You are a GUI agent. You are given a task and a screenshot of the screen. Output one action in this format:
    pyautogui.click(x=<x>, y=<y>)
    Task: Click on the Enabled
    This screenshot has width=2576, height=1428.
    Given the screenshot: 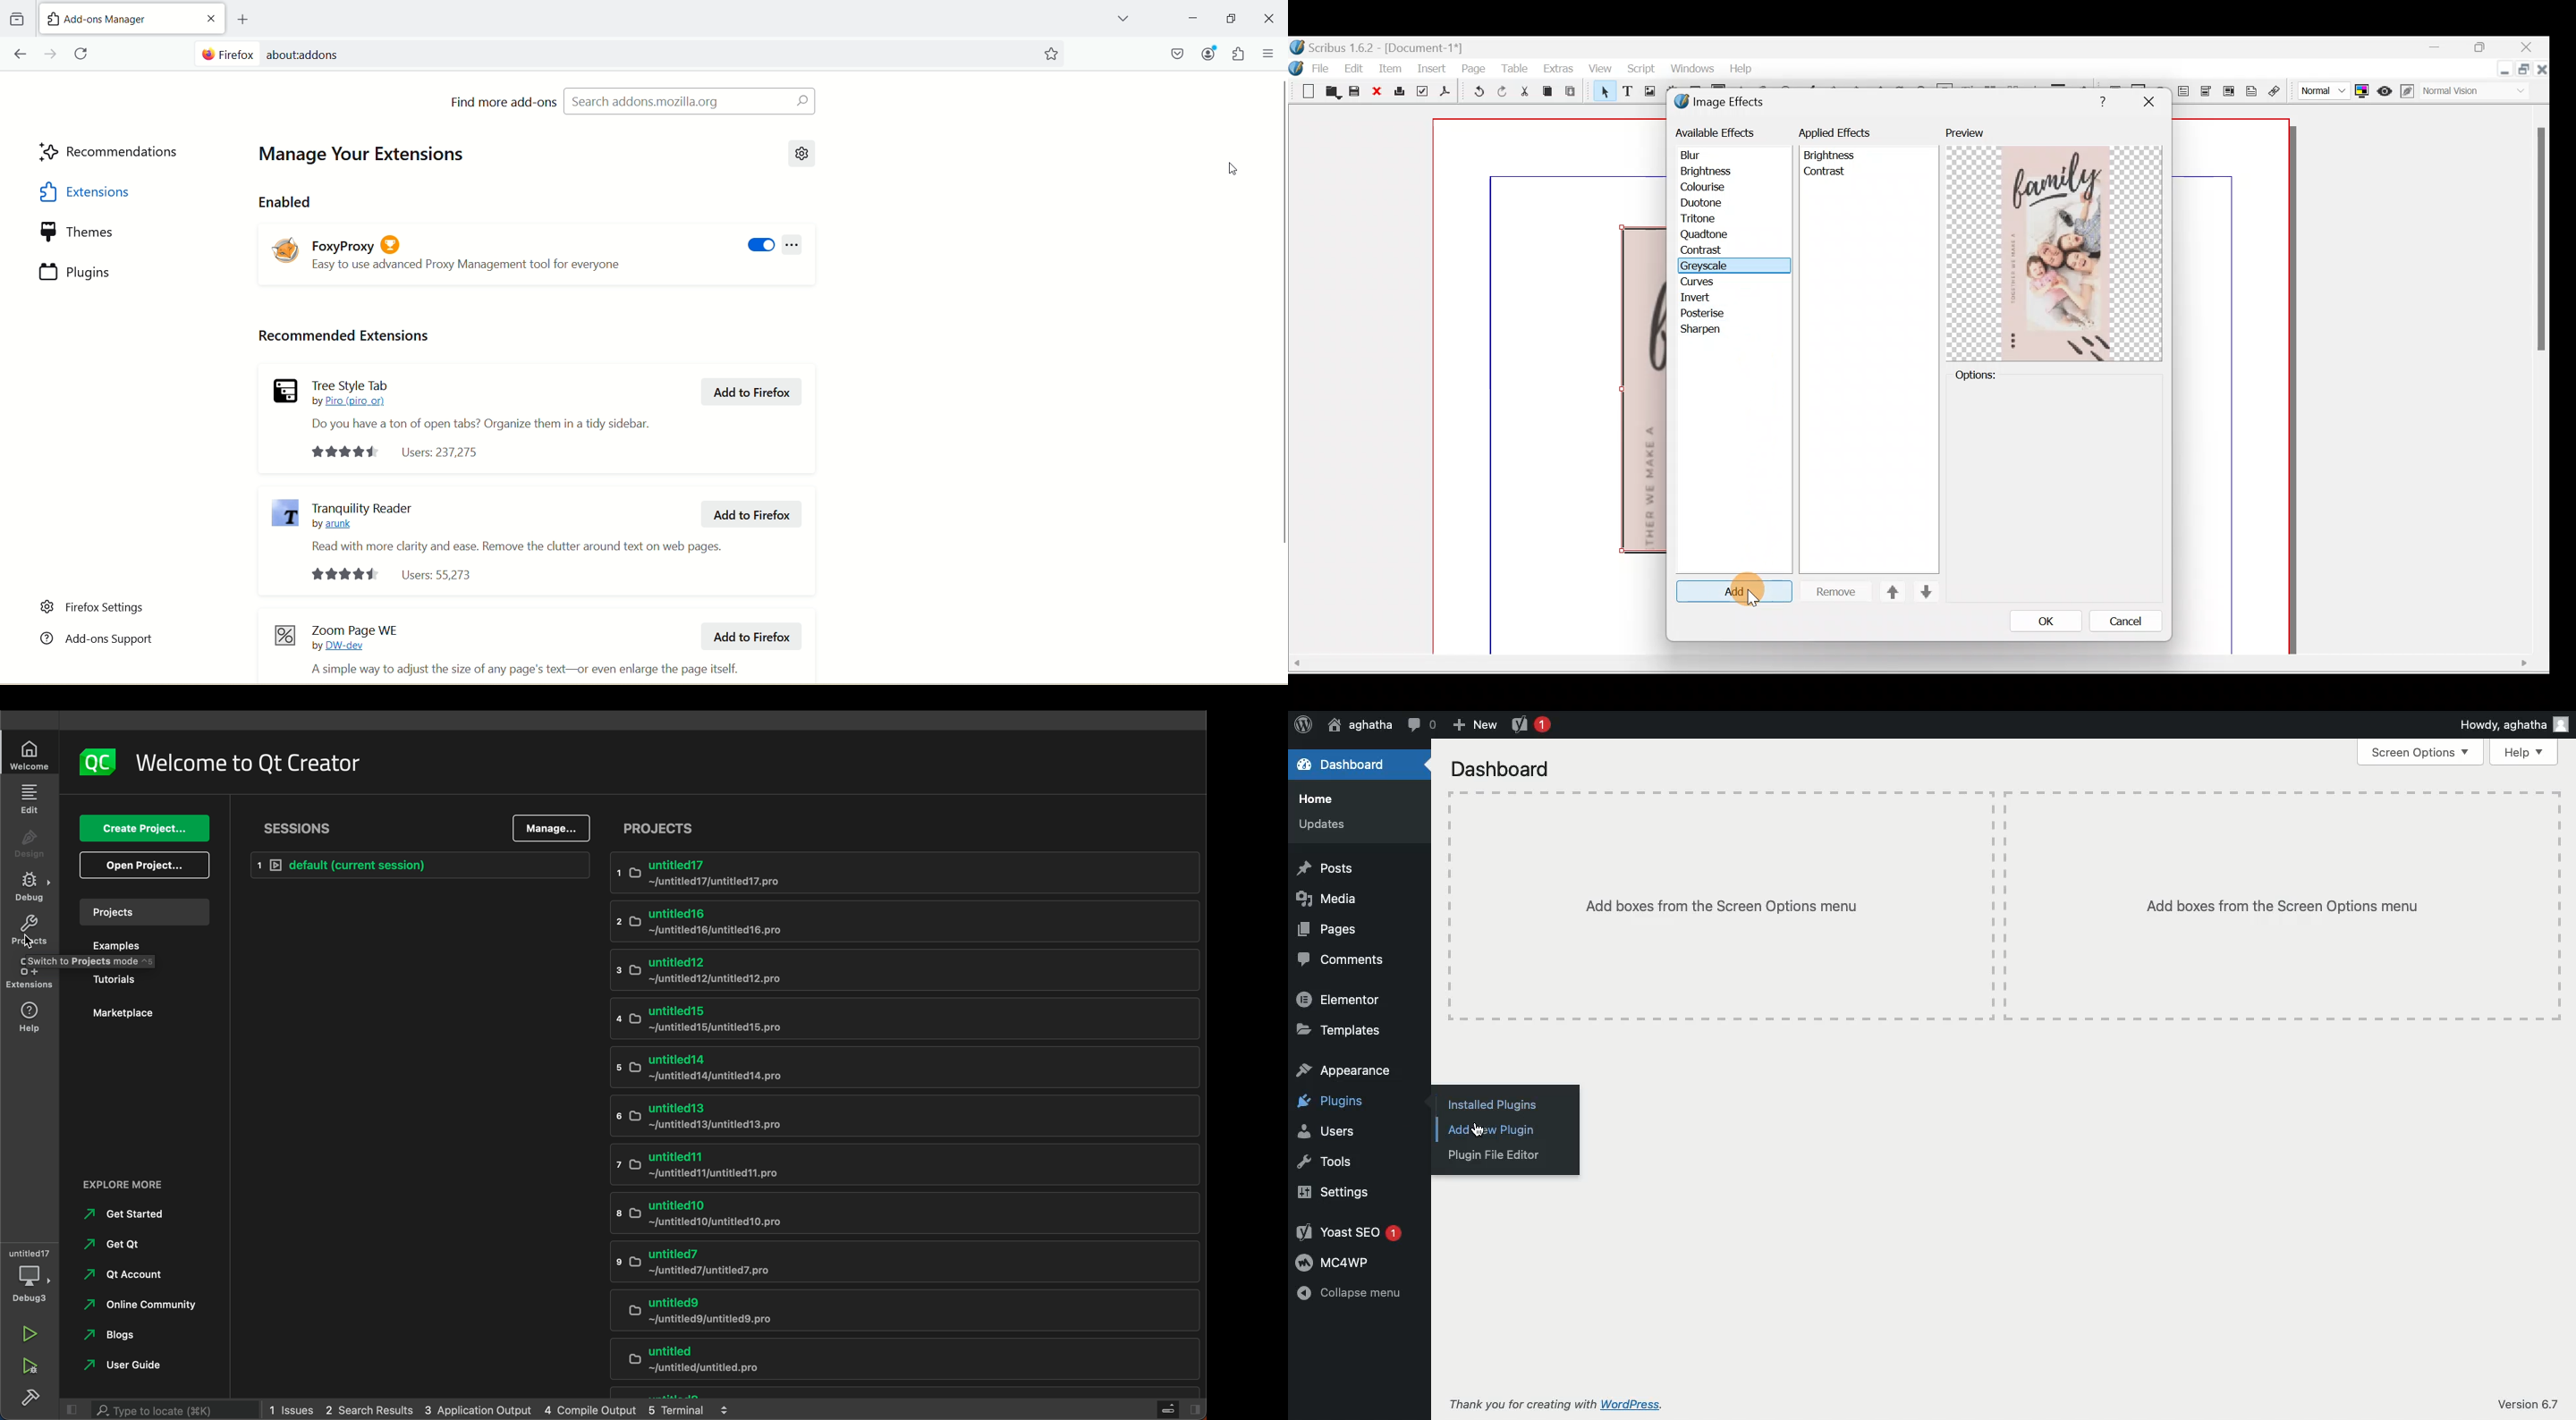 What is the action you would take?
    pyautogui.click(x=286, y=201)
    